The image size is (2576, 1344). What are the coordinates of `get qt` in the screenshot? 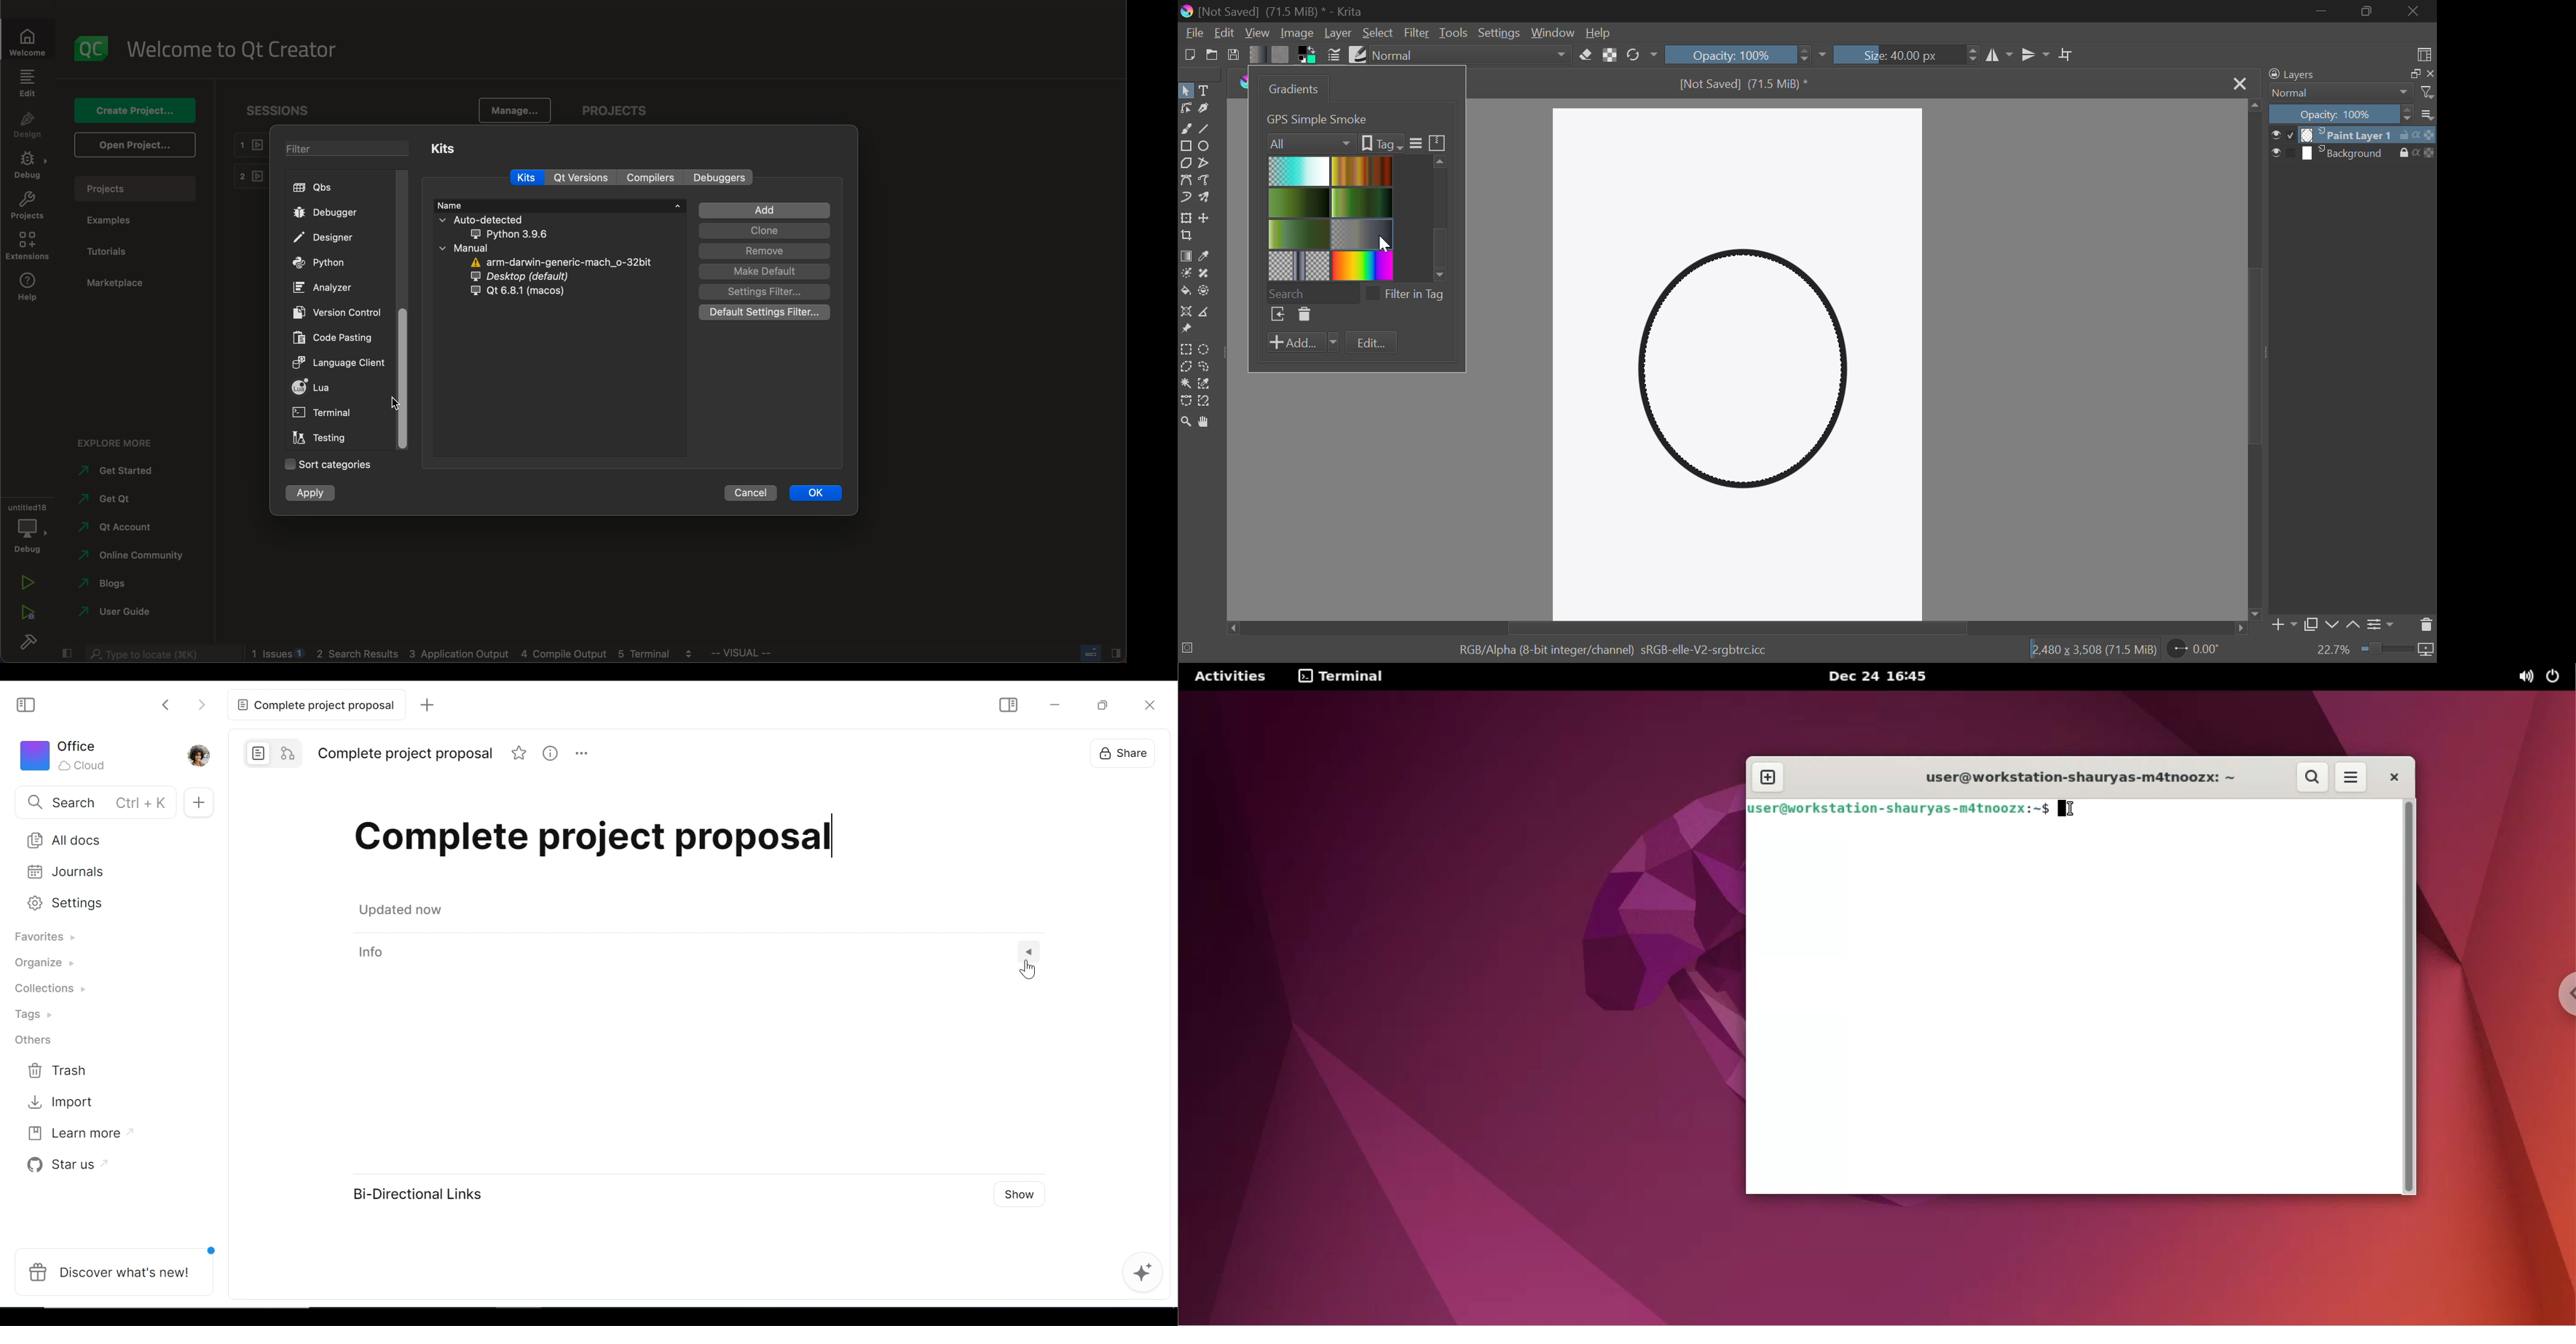 It's located at (129, 499).